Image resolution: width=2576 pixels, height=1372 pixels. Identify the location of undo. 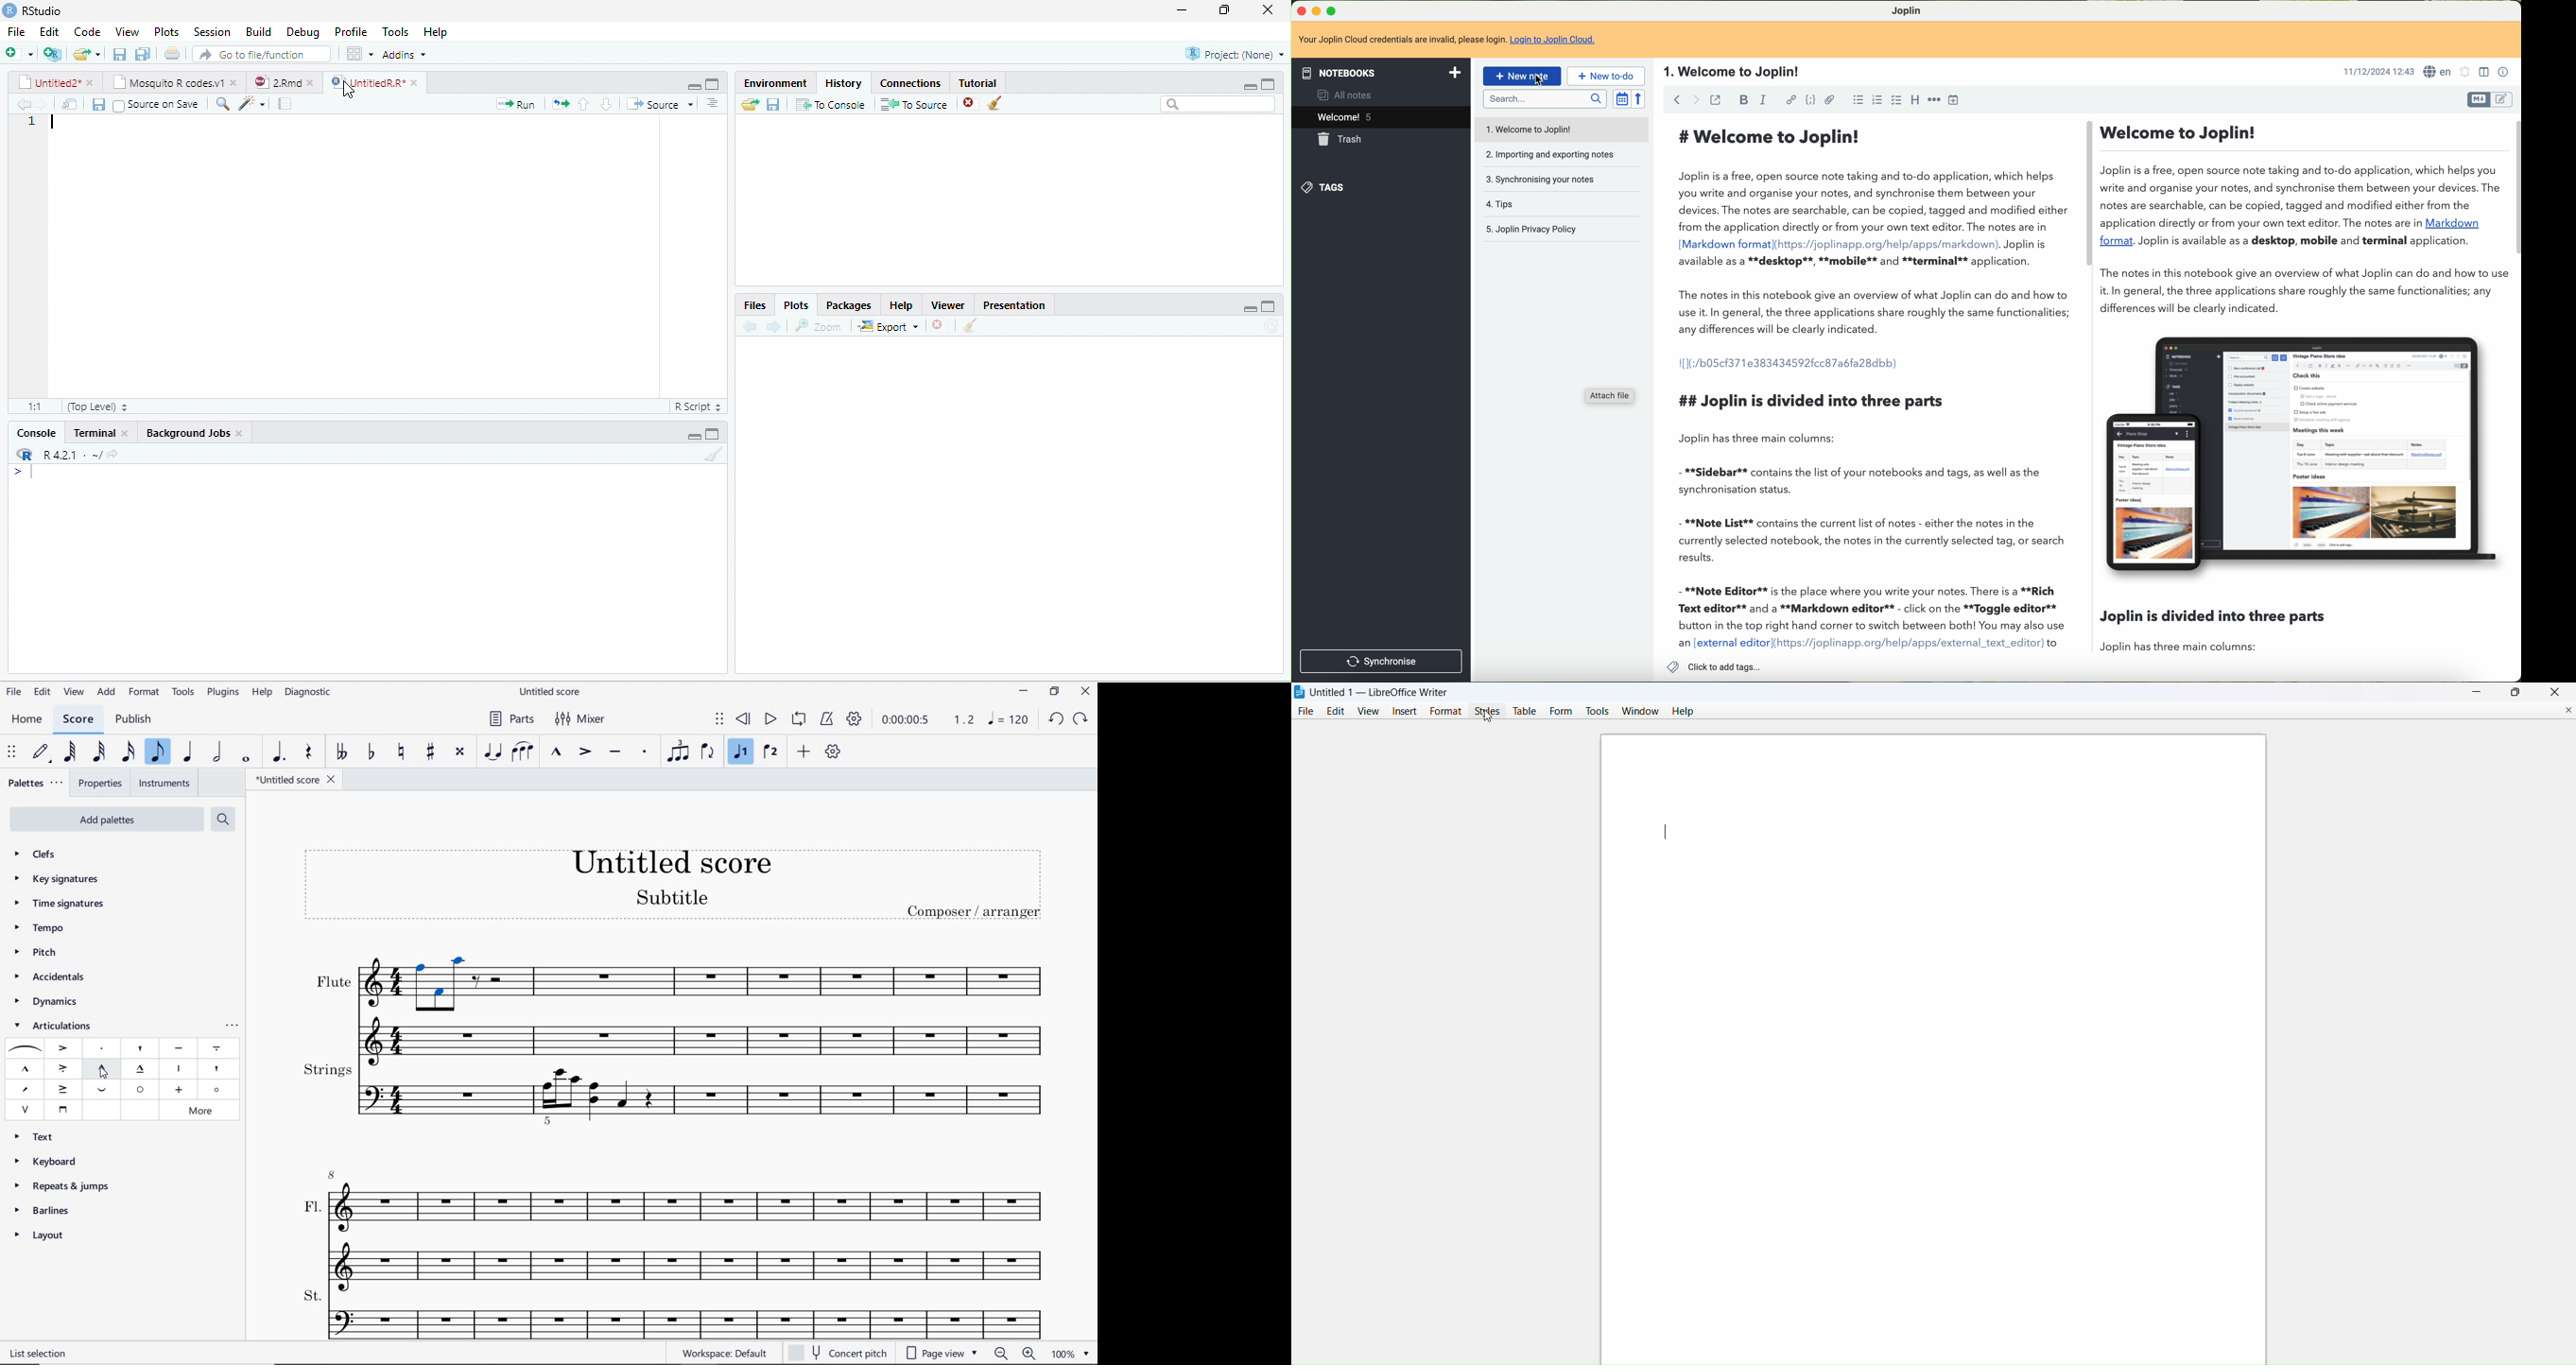
(1057, 720).